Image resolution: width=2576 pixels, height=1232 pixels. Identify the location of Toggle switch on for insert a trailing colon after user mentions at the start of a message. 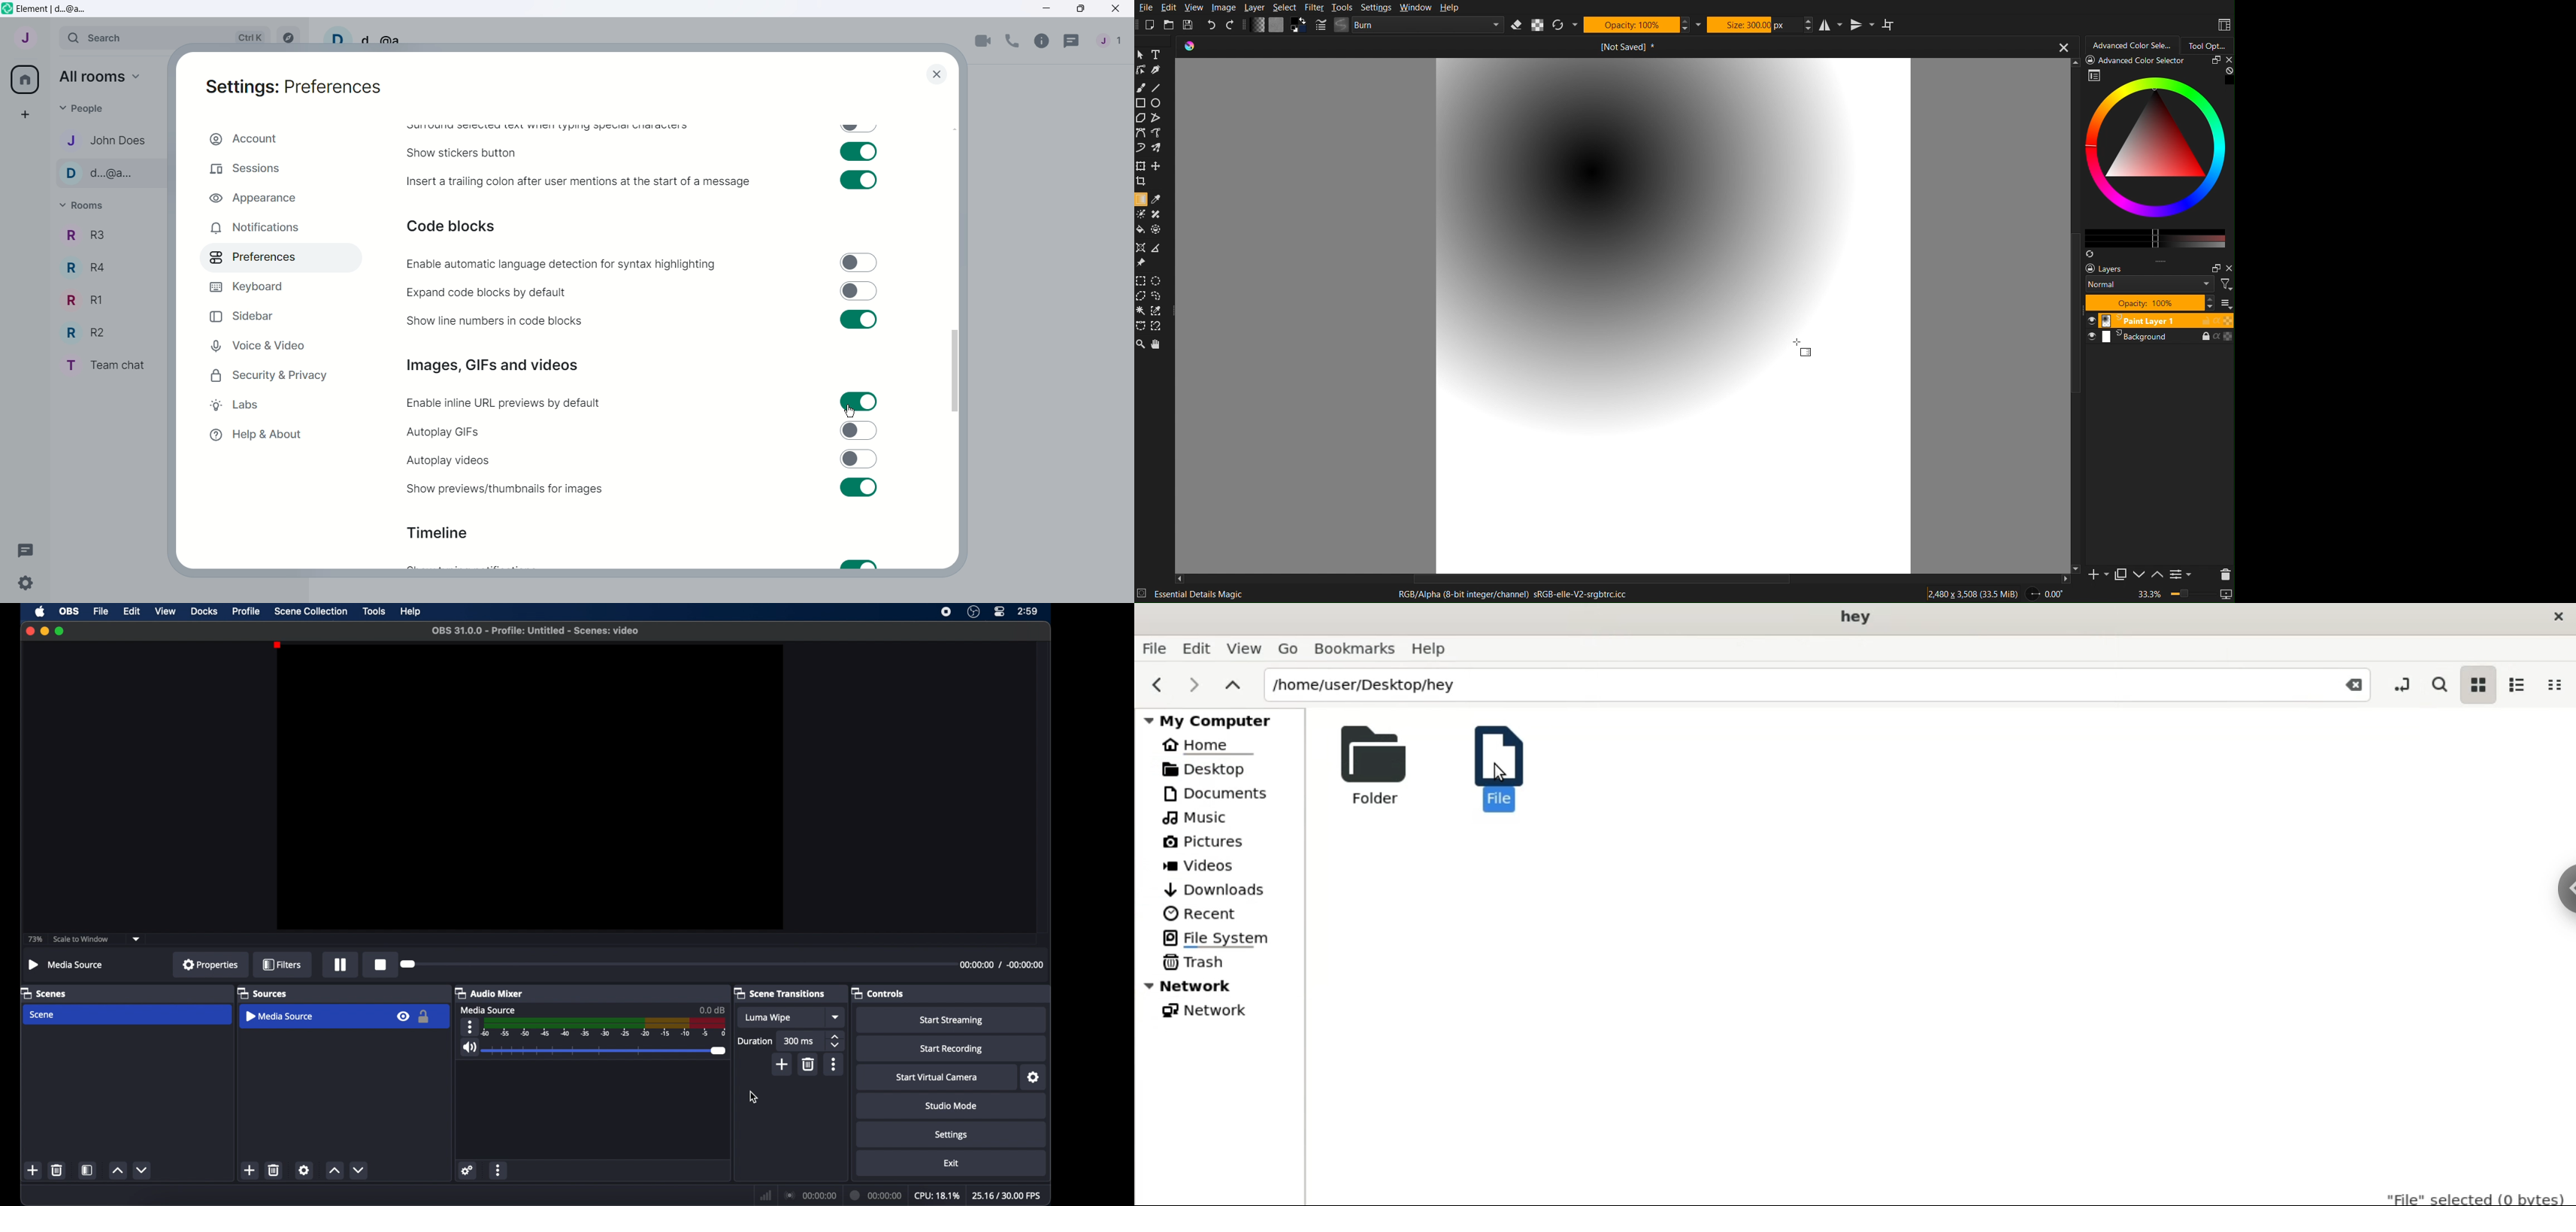
(859, 180).